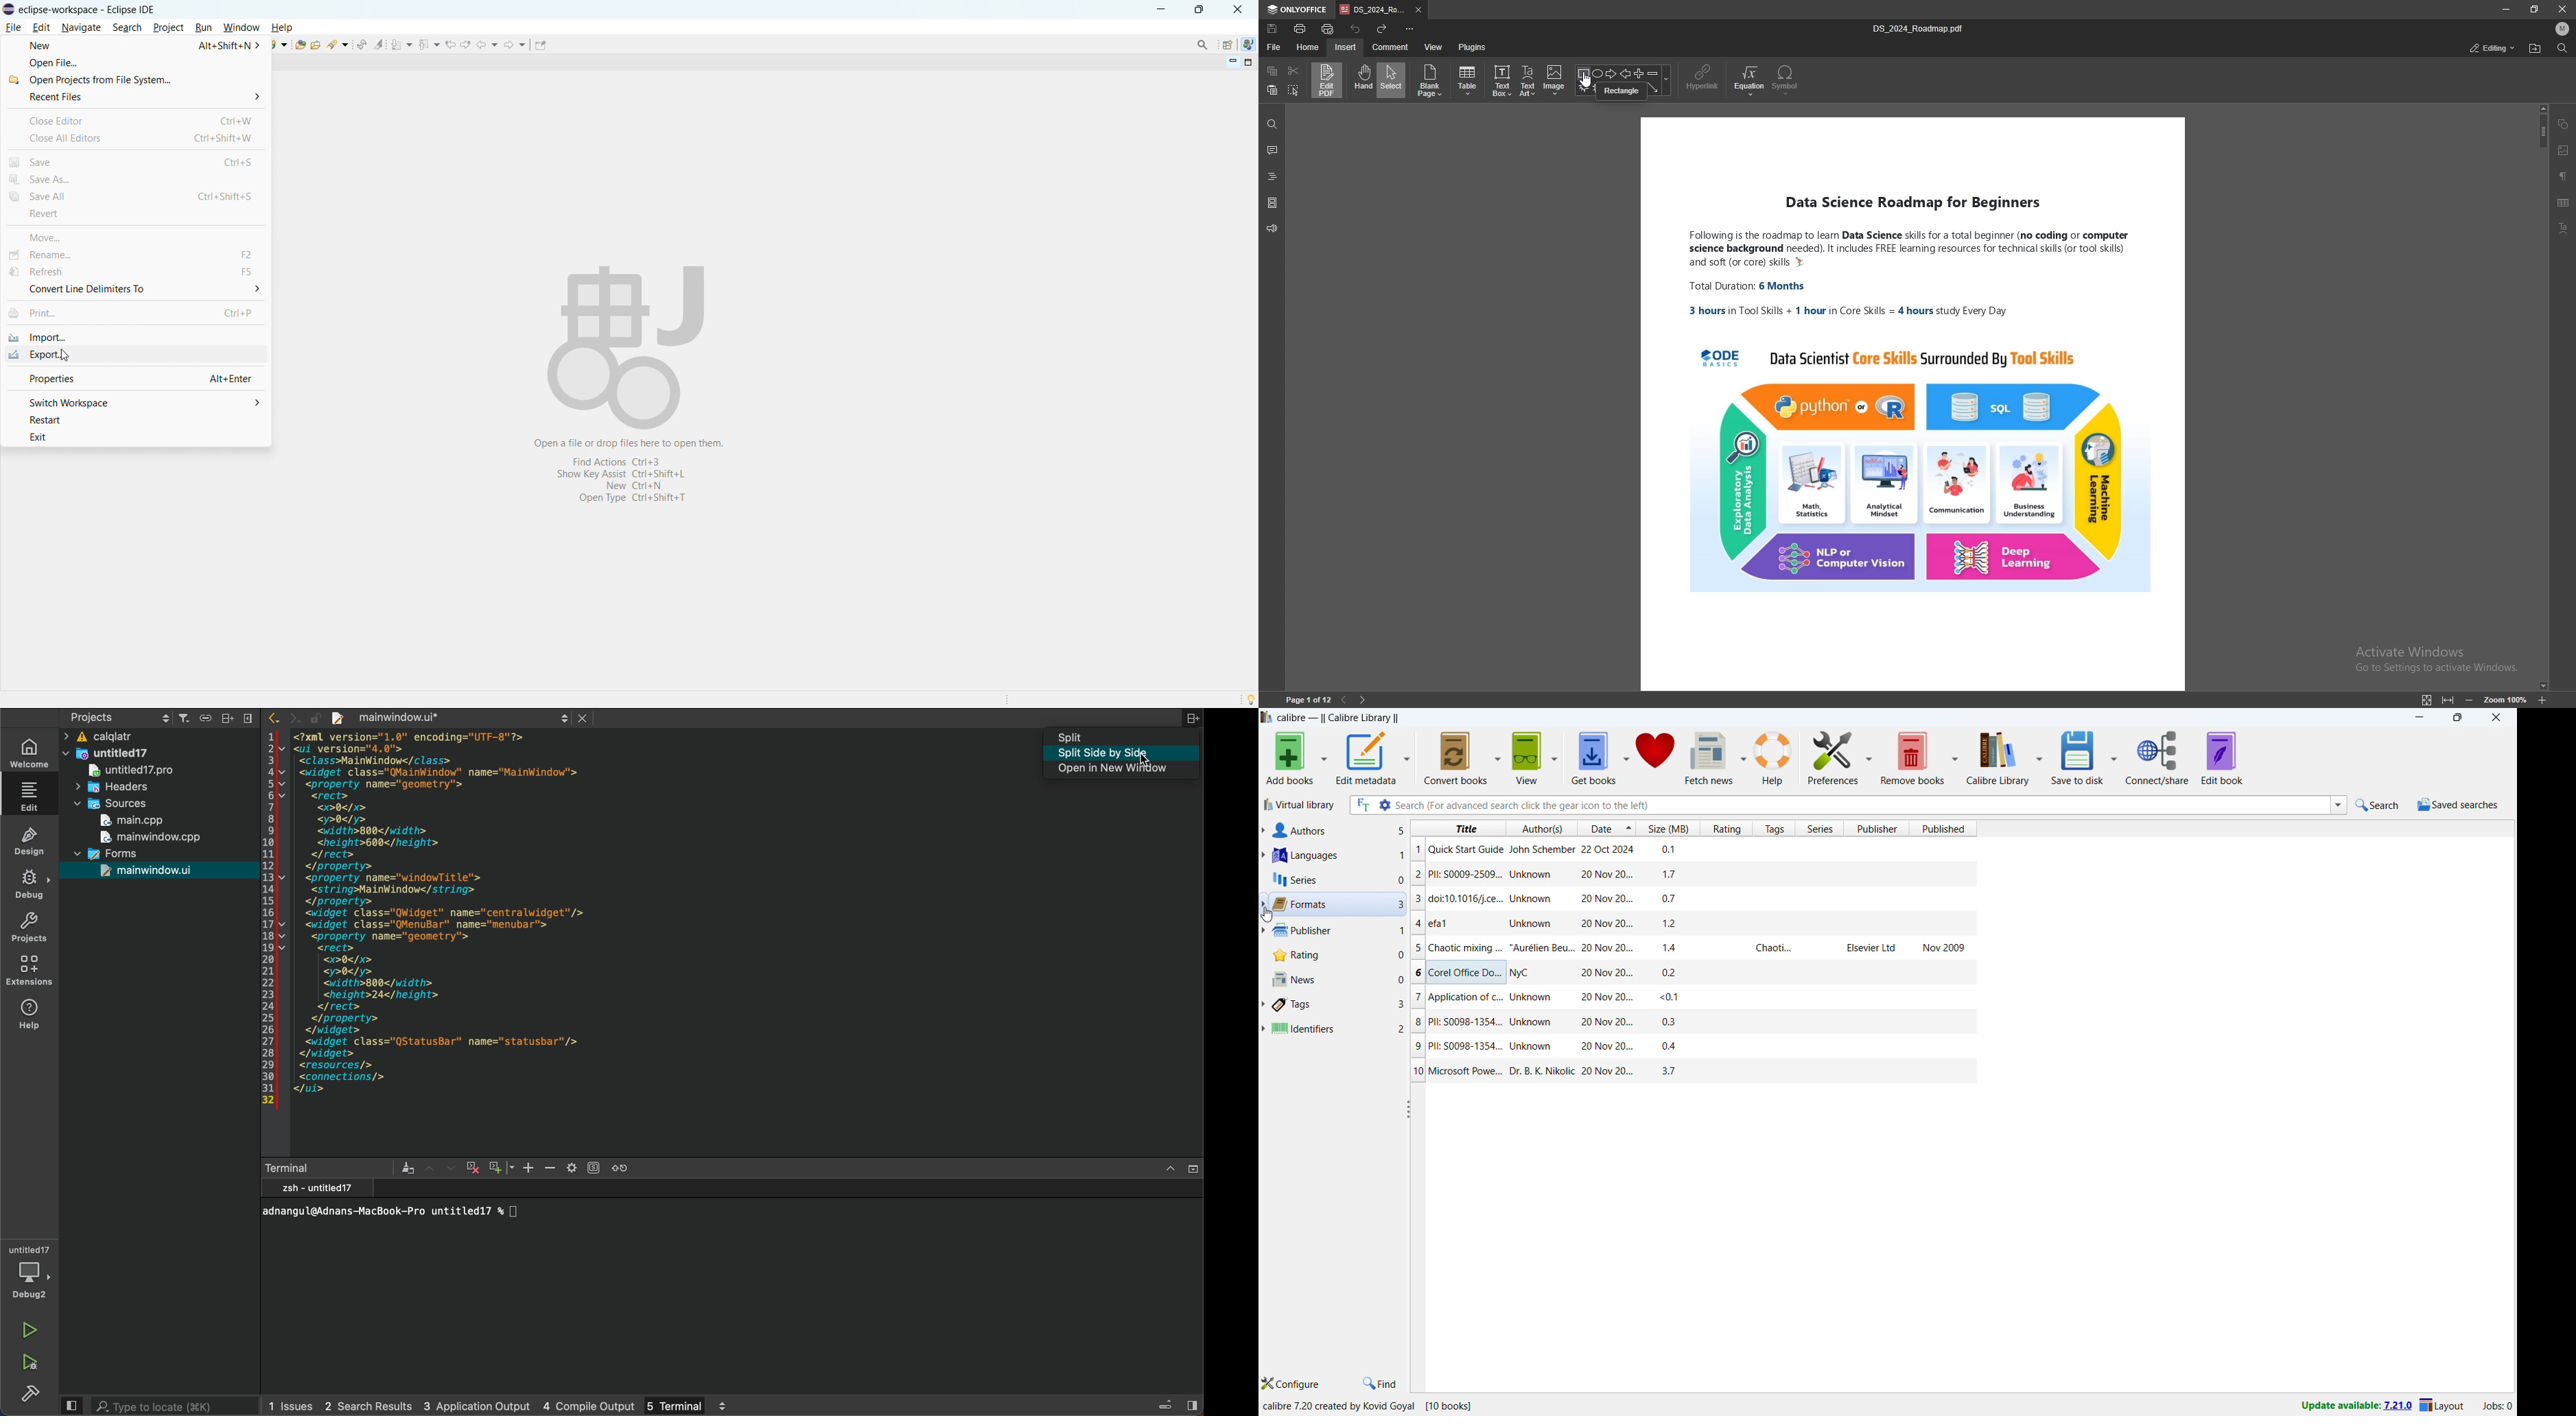 The height and width of the screenshot is (1428, 2576). Describe the element at coordinates (379, 44) in the screenshot. I see `toggle ant mark occurances` at that location.